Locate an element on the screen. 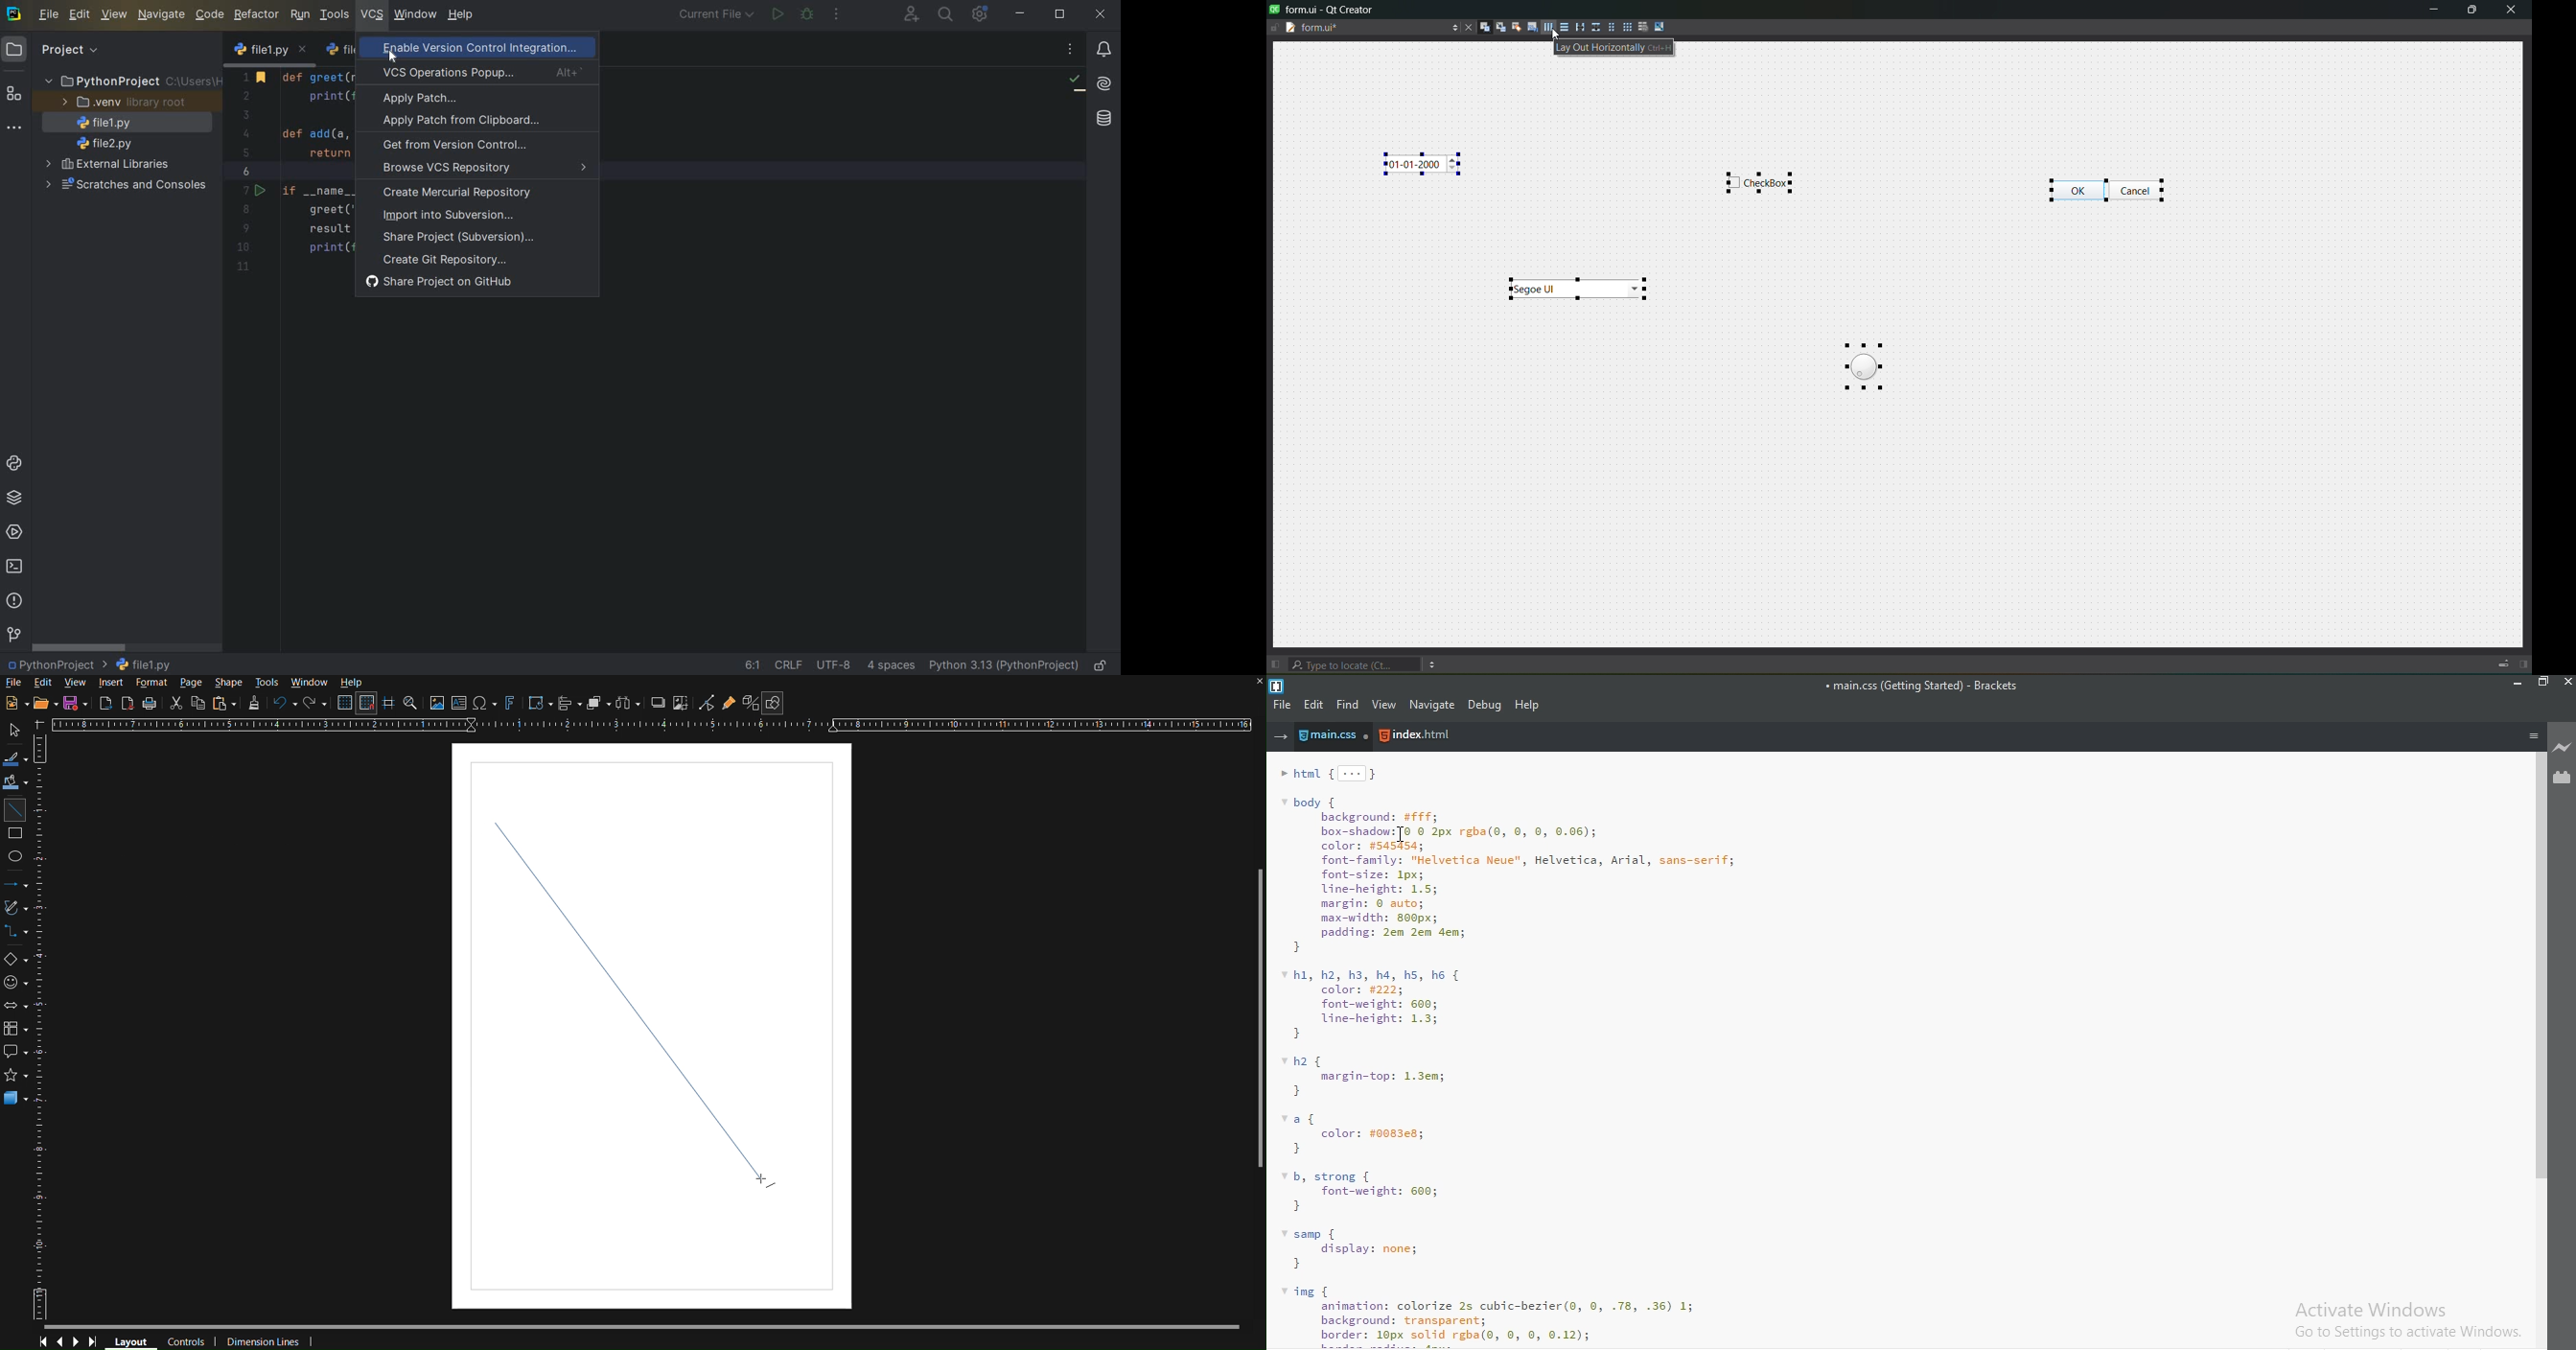 Image resolution: width=2576 pixels, height=1372 pixels. help is located at coordinates (461, 15).